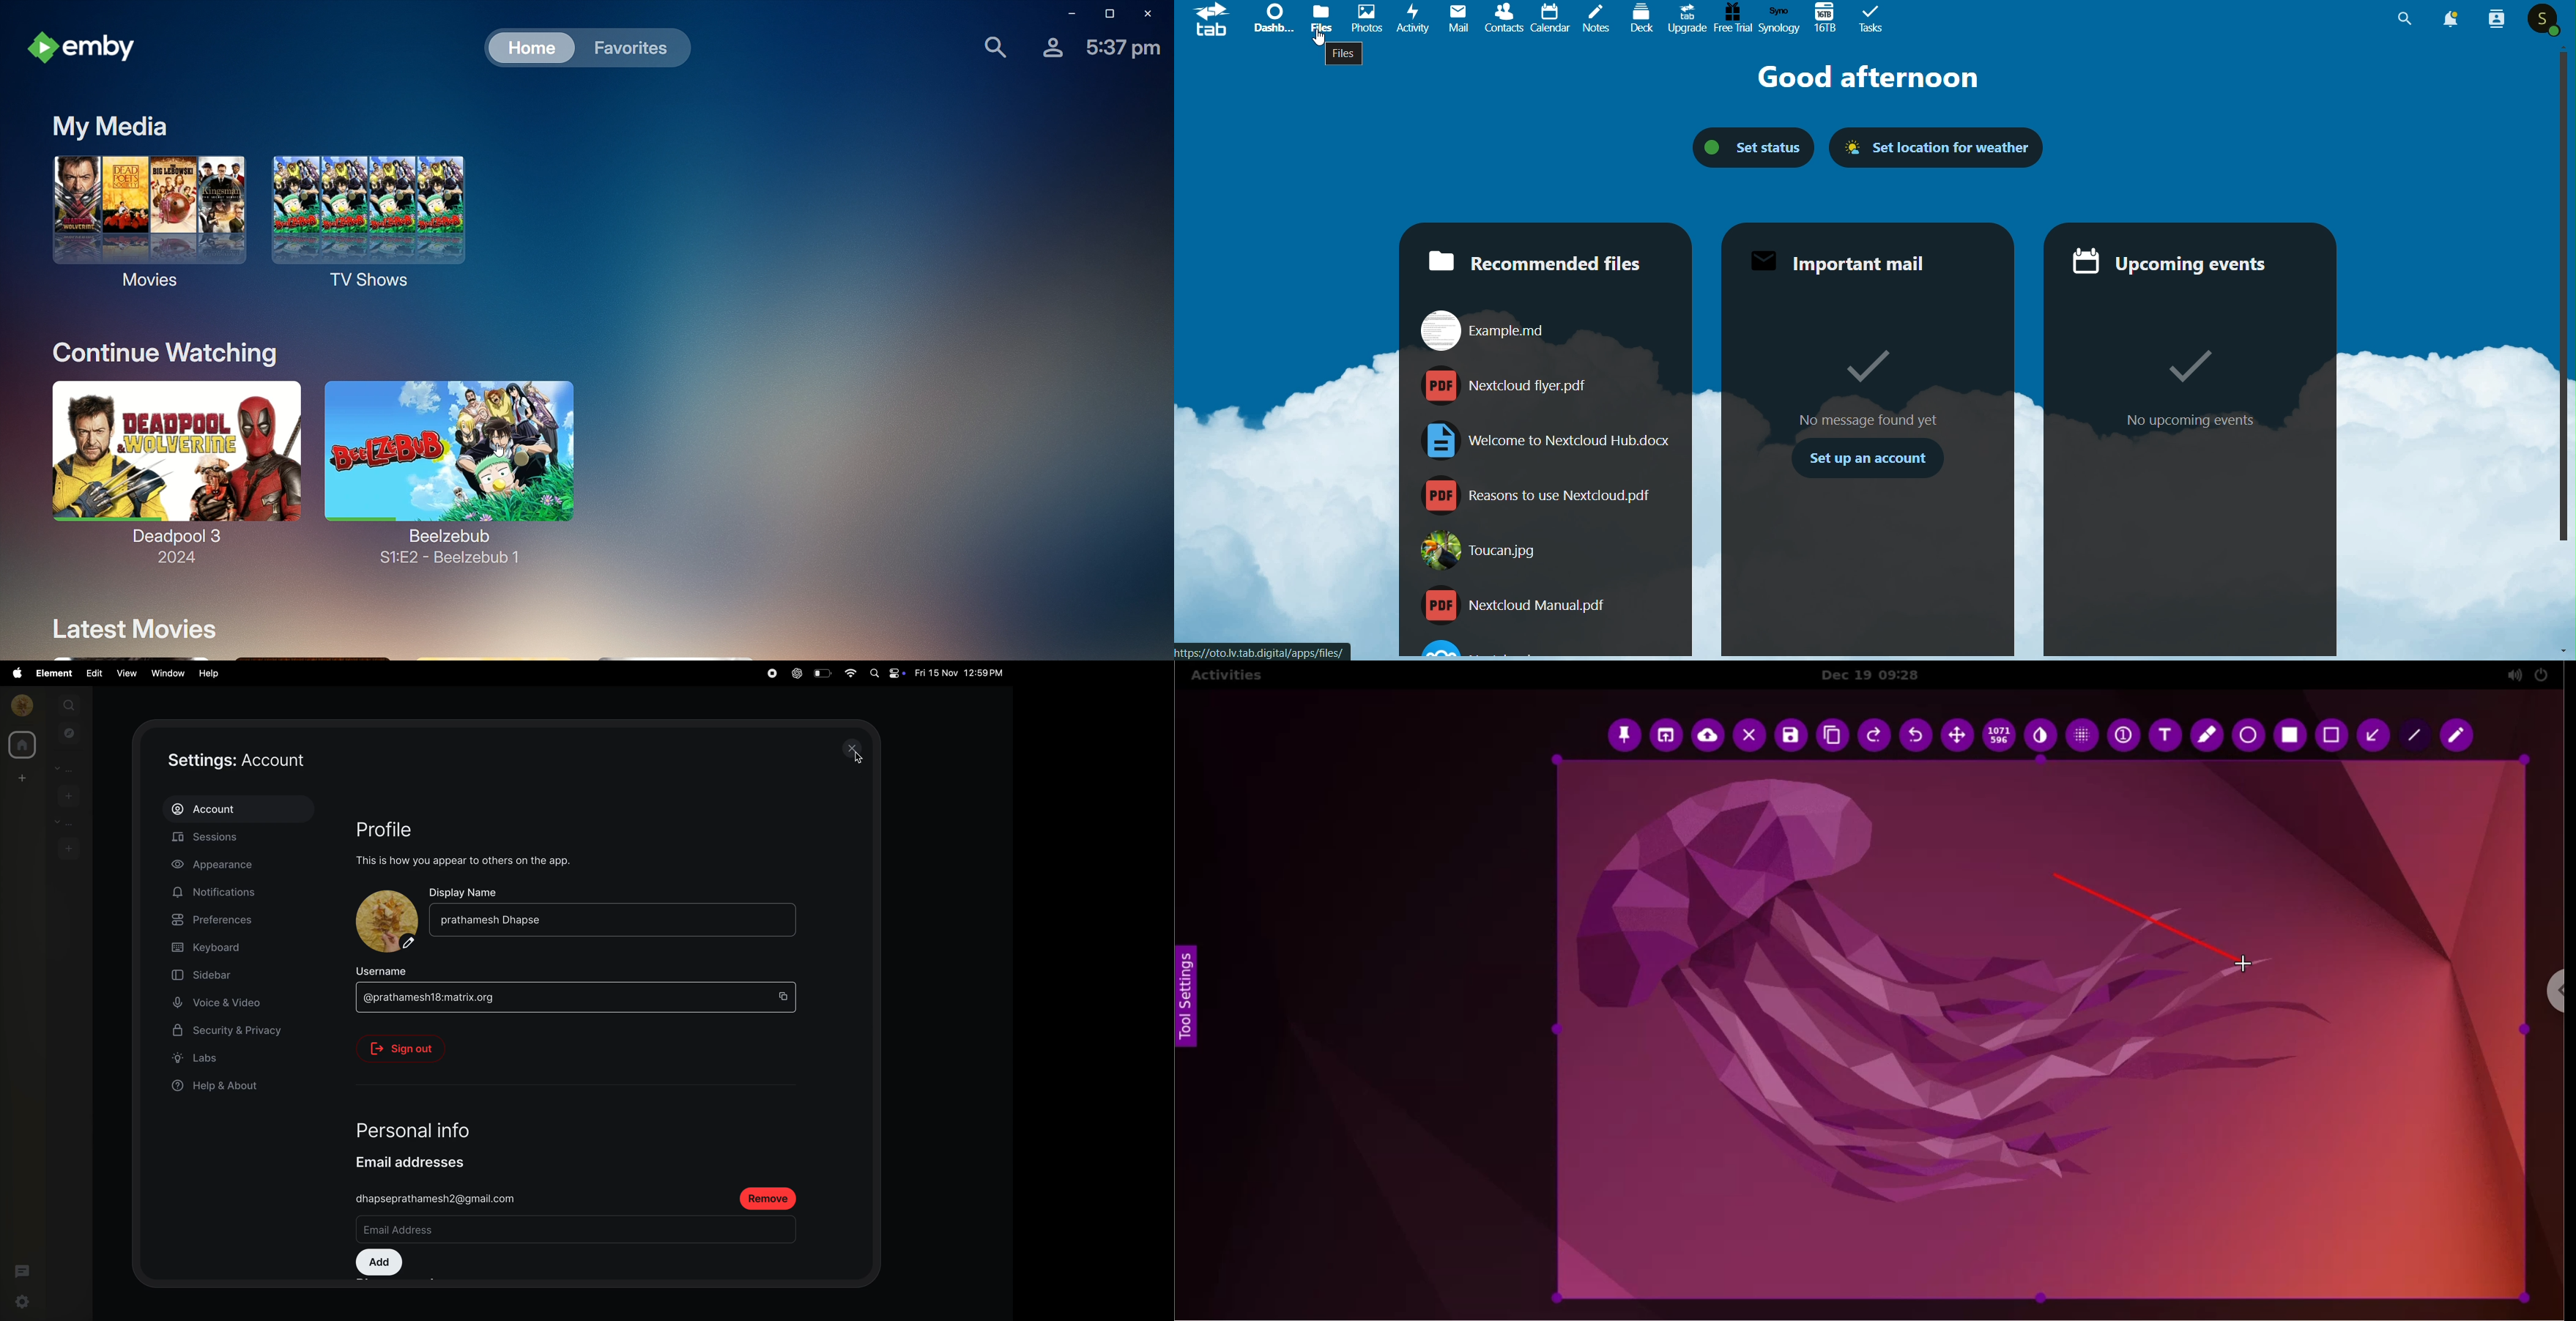  What do you see at coordinates (2402, 18) in the screenshot?
I see `Search` at bounding box center [2402, 18].